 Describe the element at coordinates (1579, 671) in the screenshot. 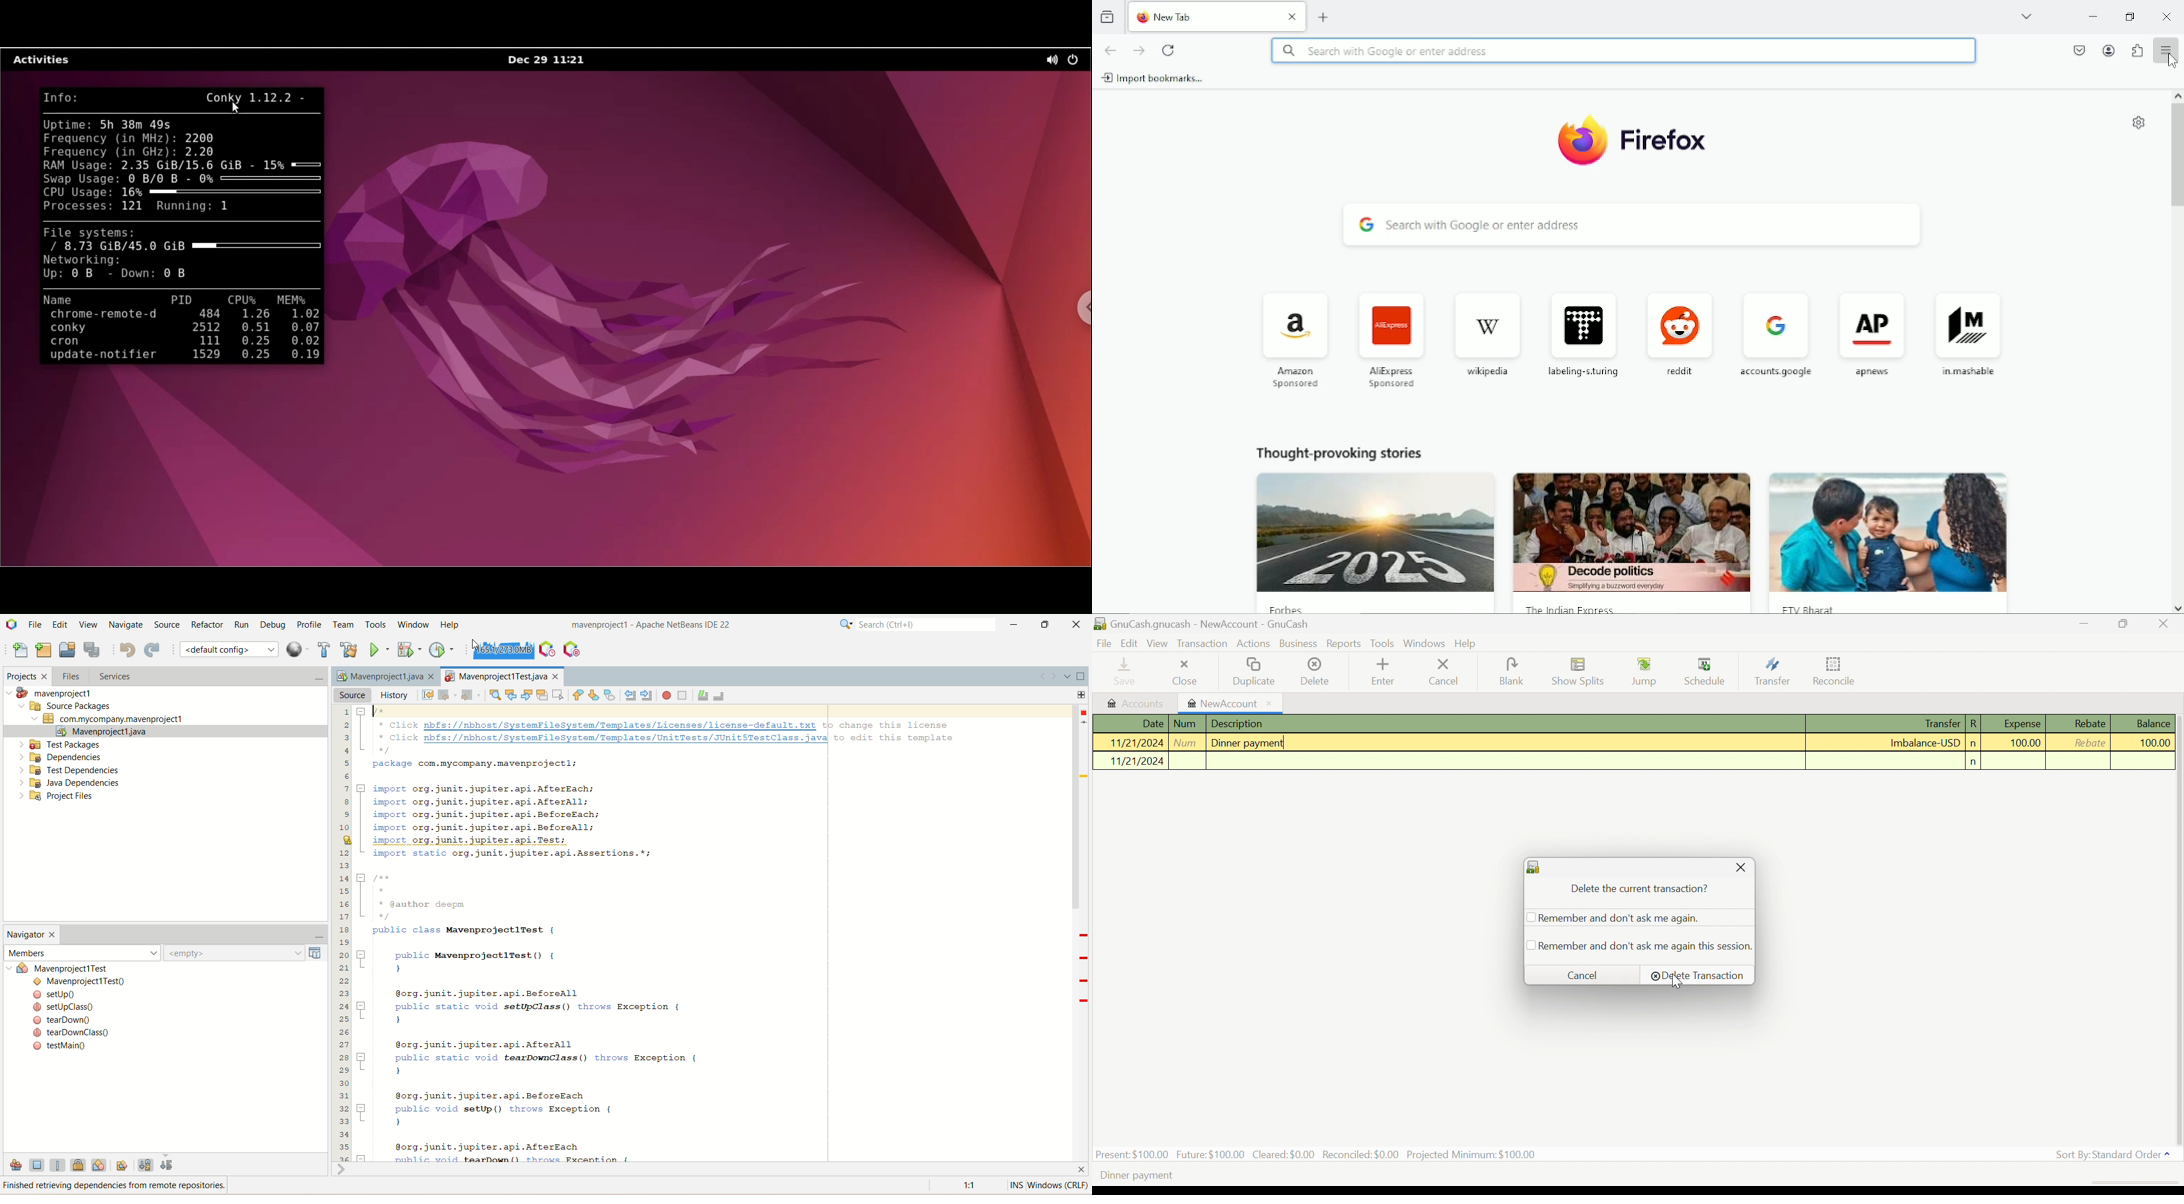

I see `Show Splits` at that location.